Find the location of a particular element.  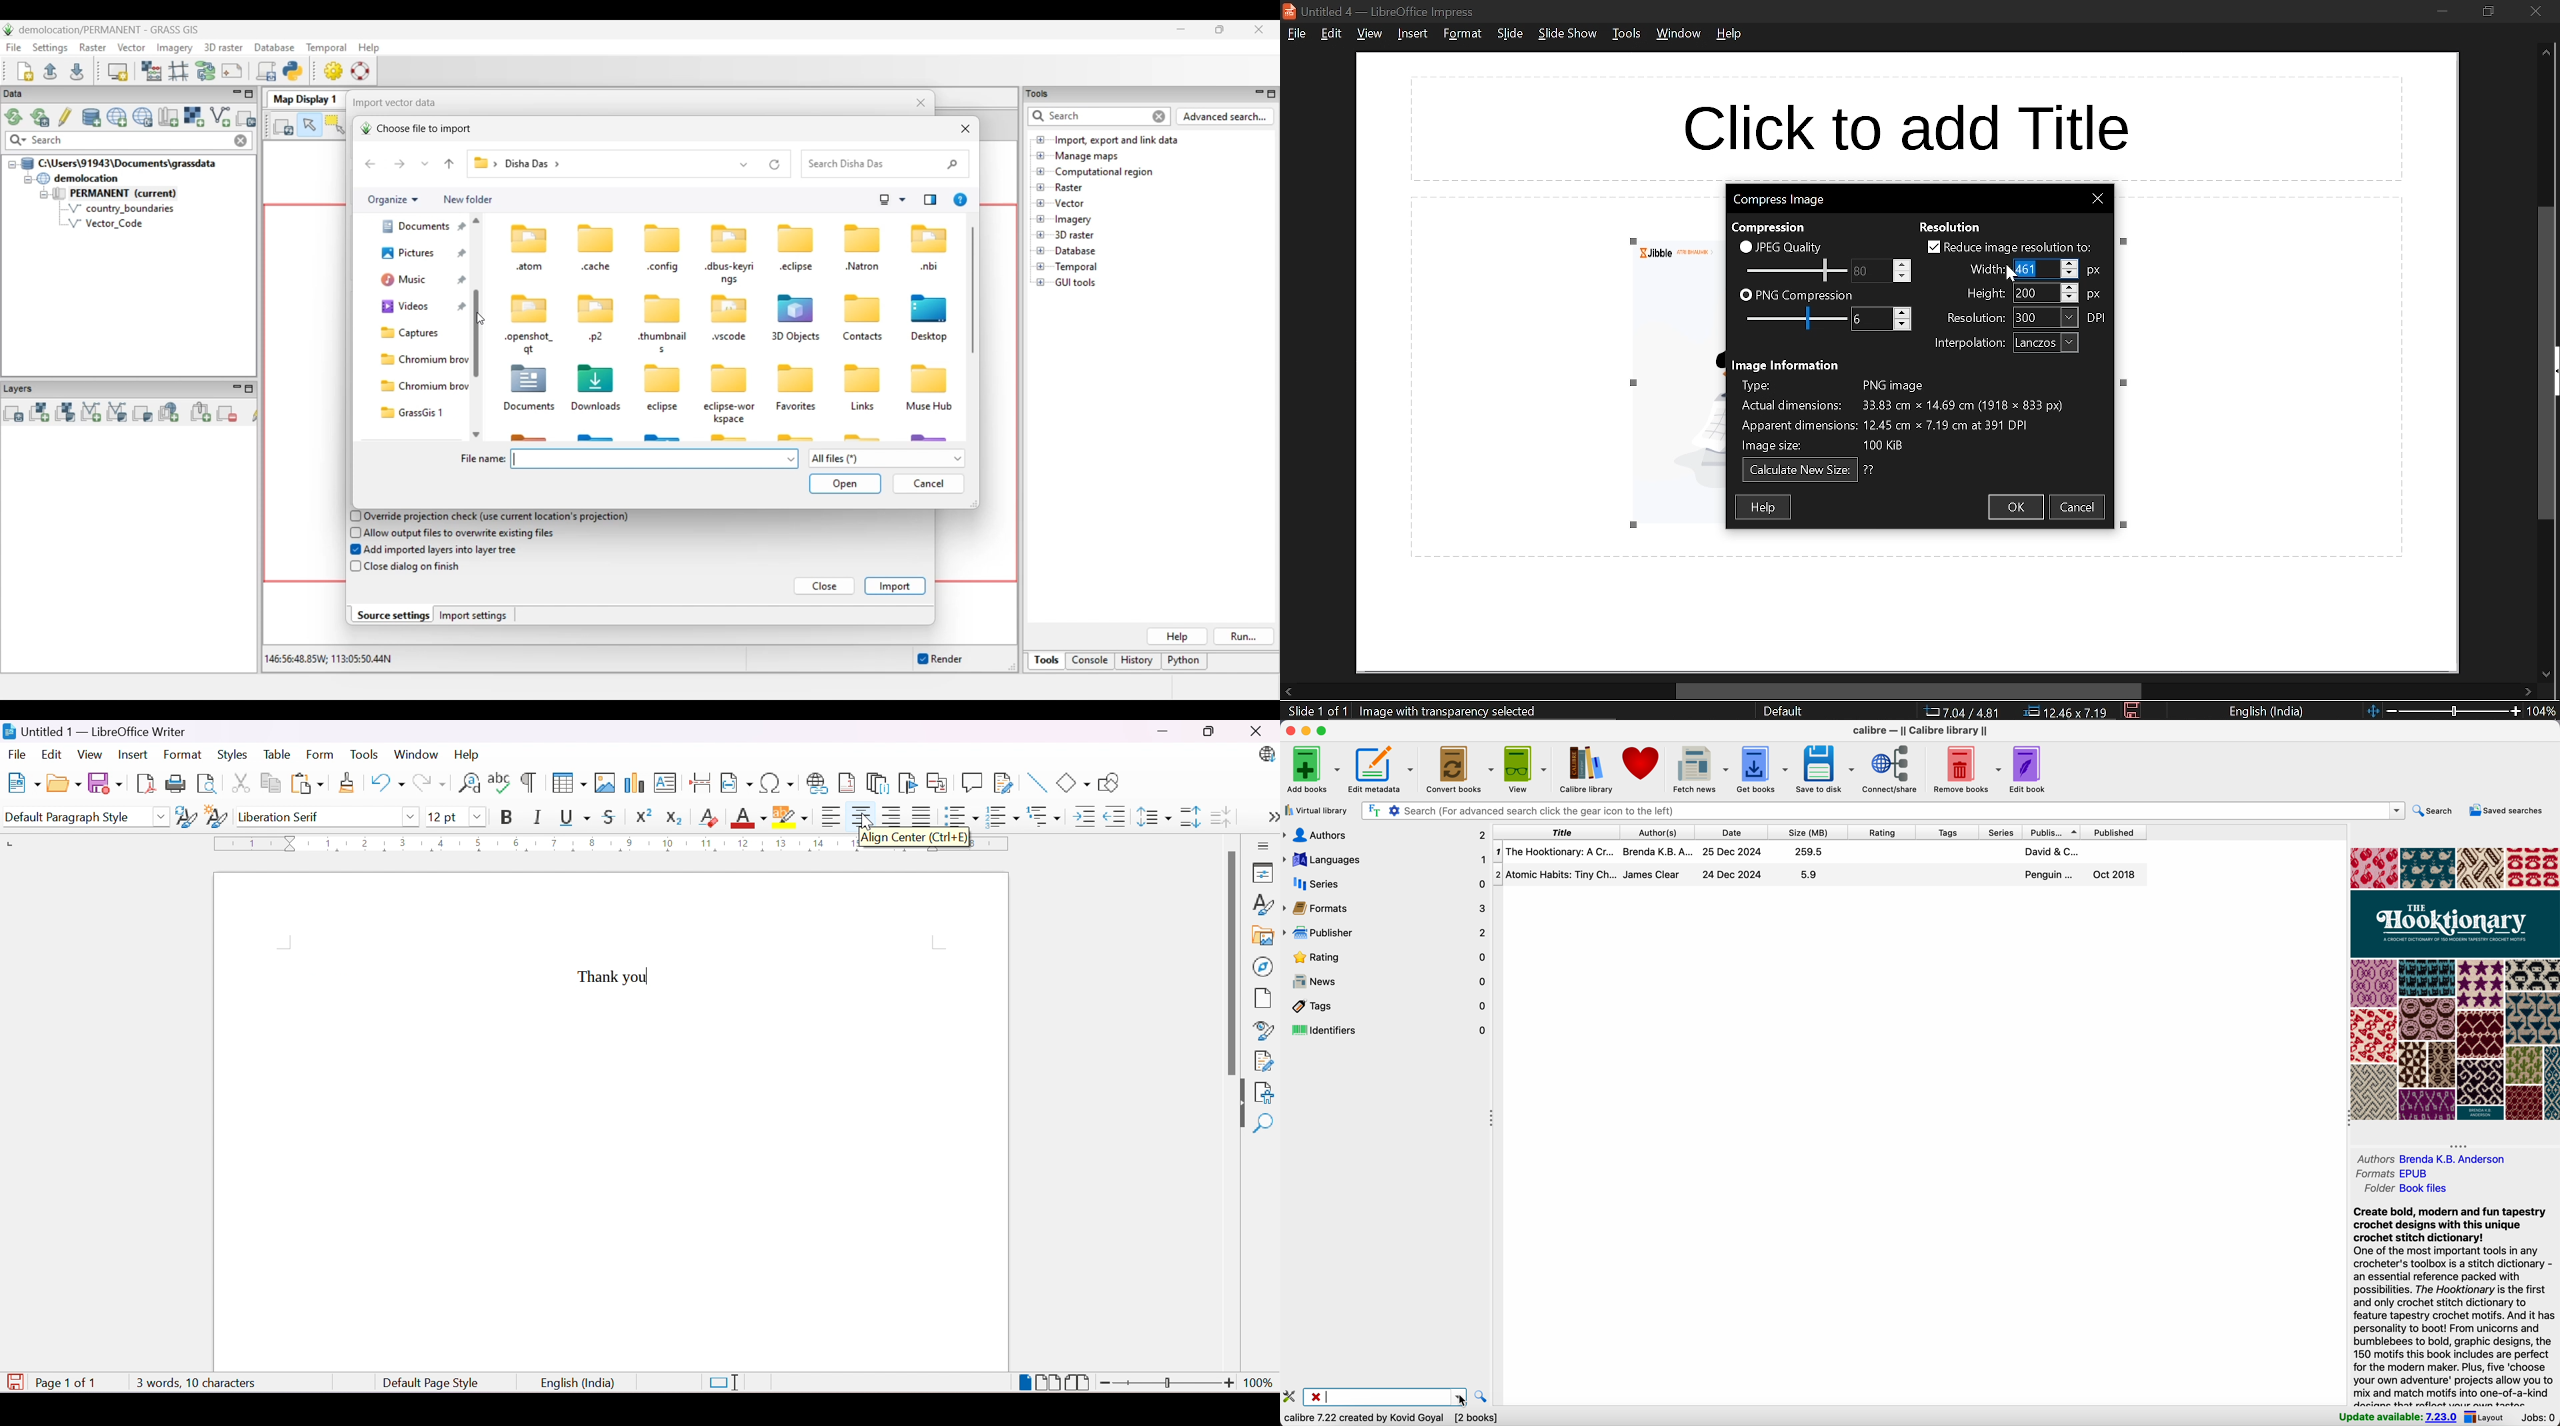

File is located at coordinates (17, 753).